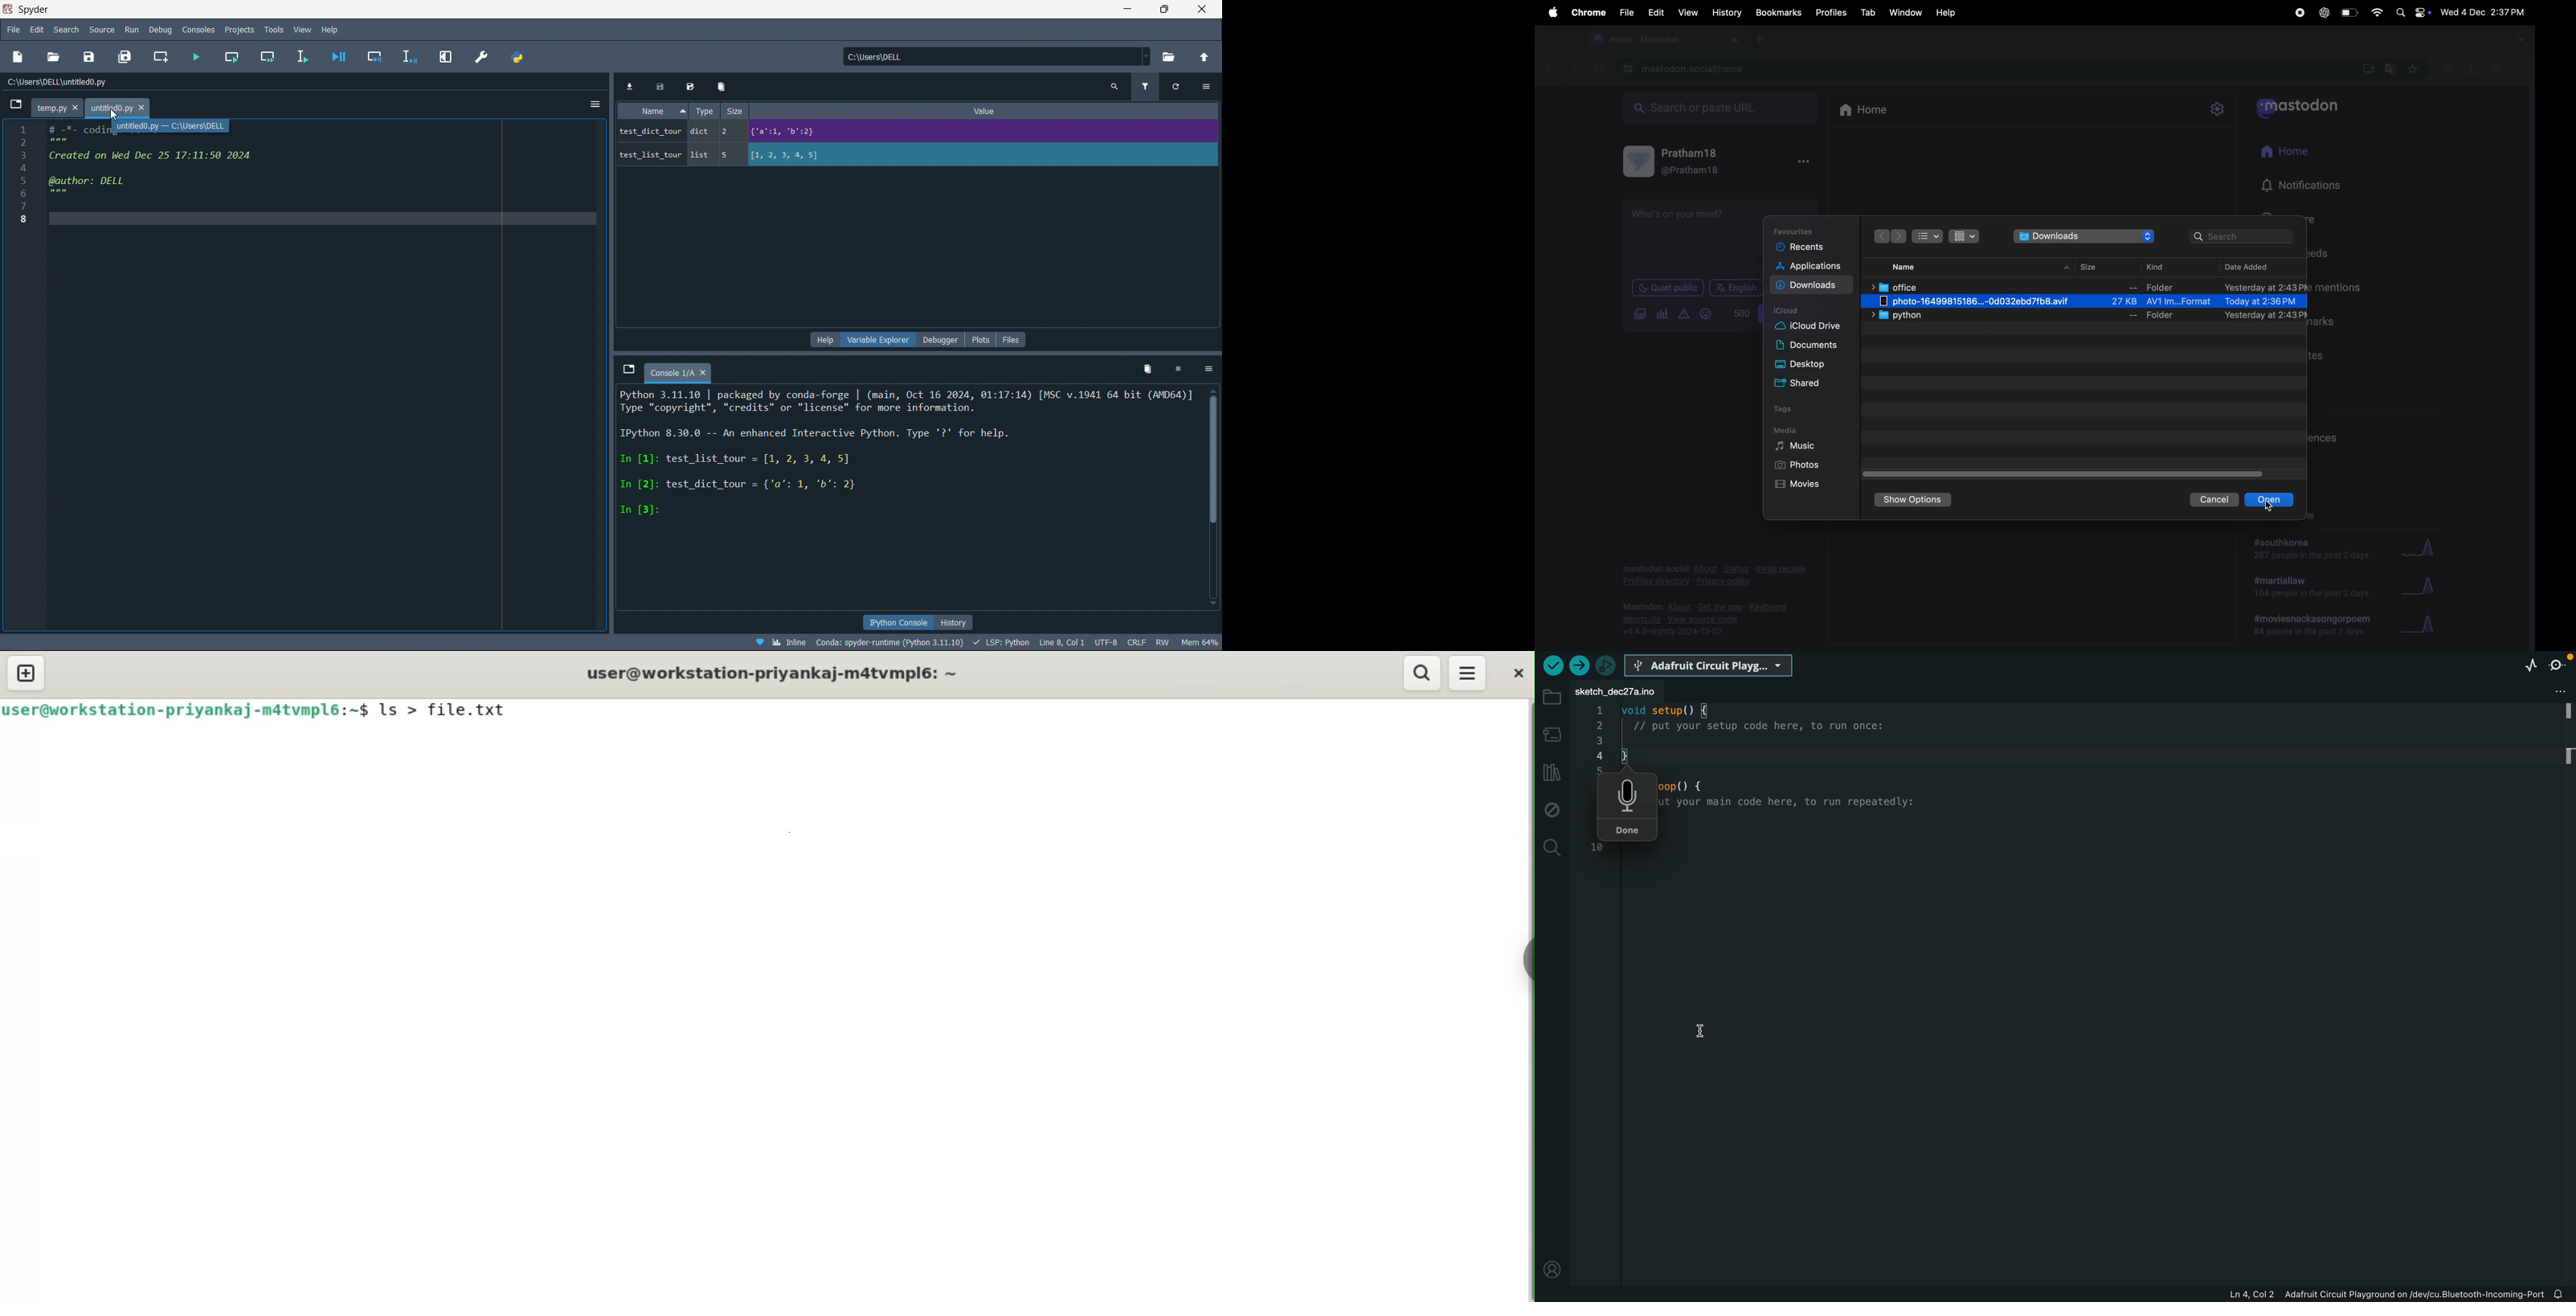 This screenshot has width=2576, height=1316. I want to click on run line, so click(301, 55).